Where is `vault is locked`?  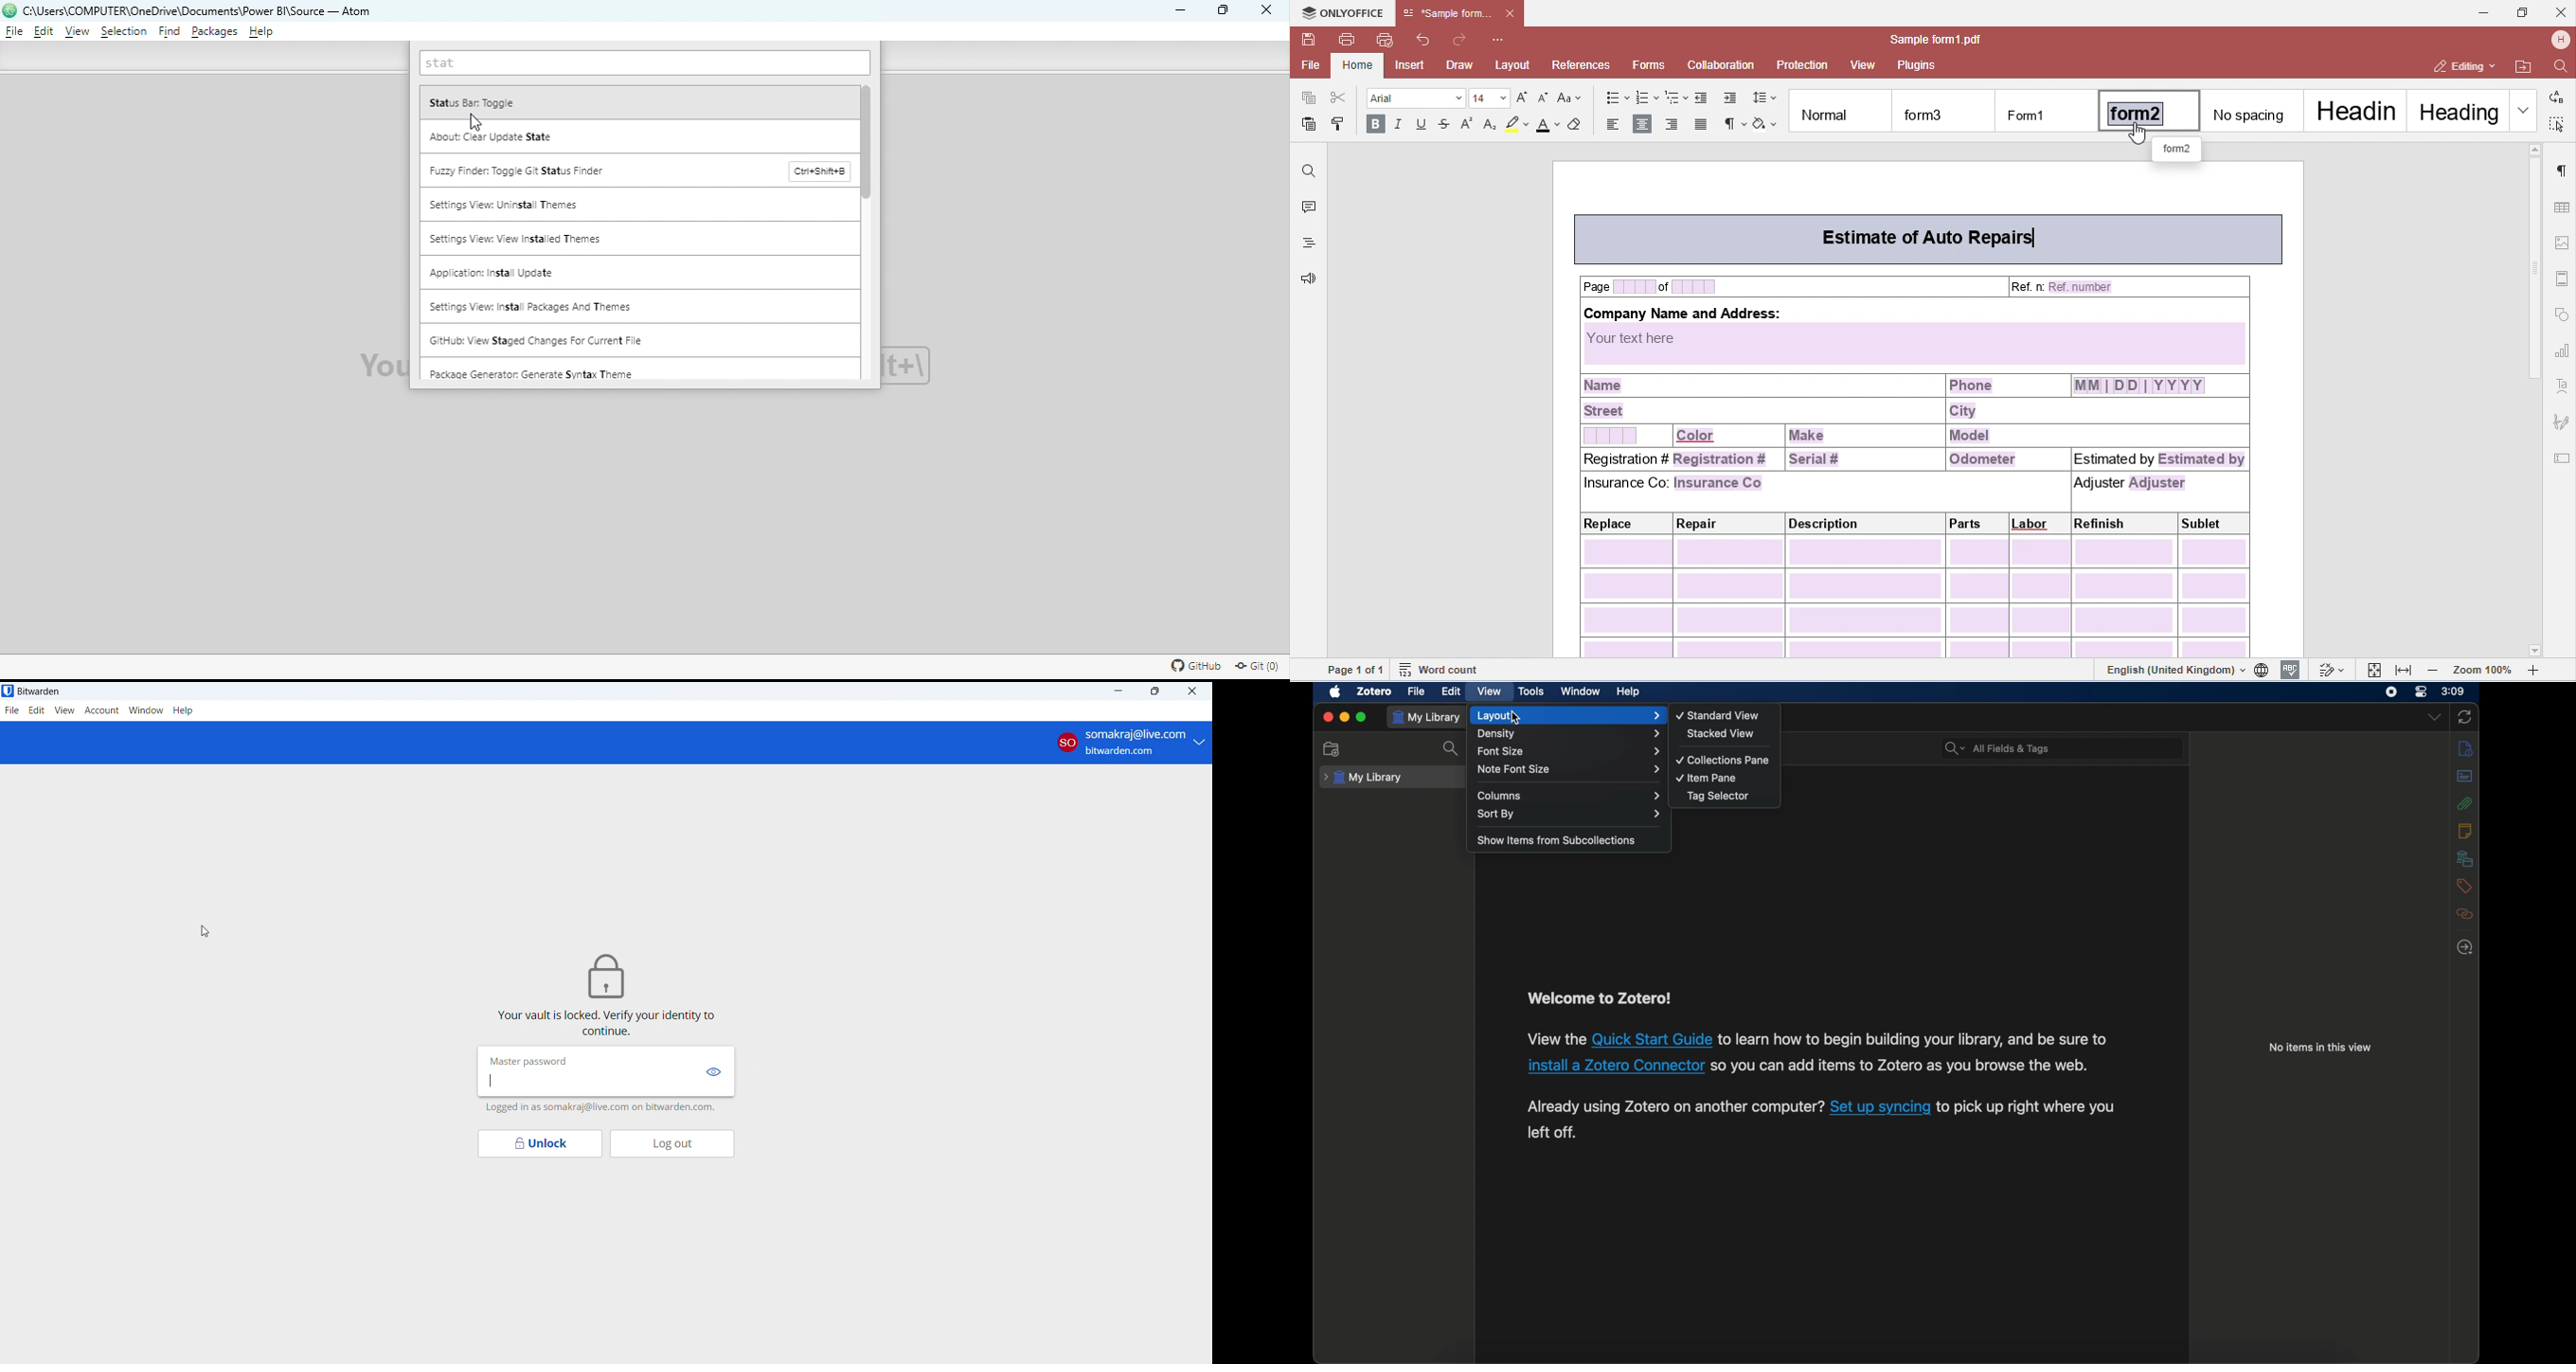
vault is locked is located at coordinates (603, 1020).